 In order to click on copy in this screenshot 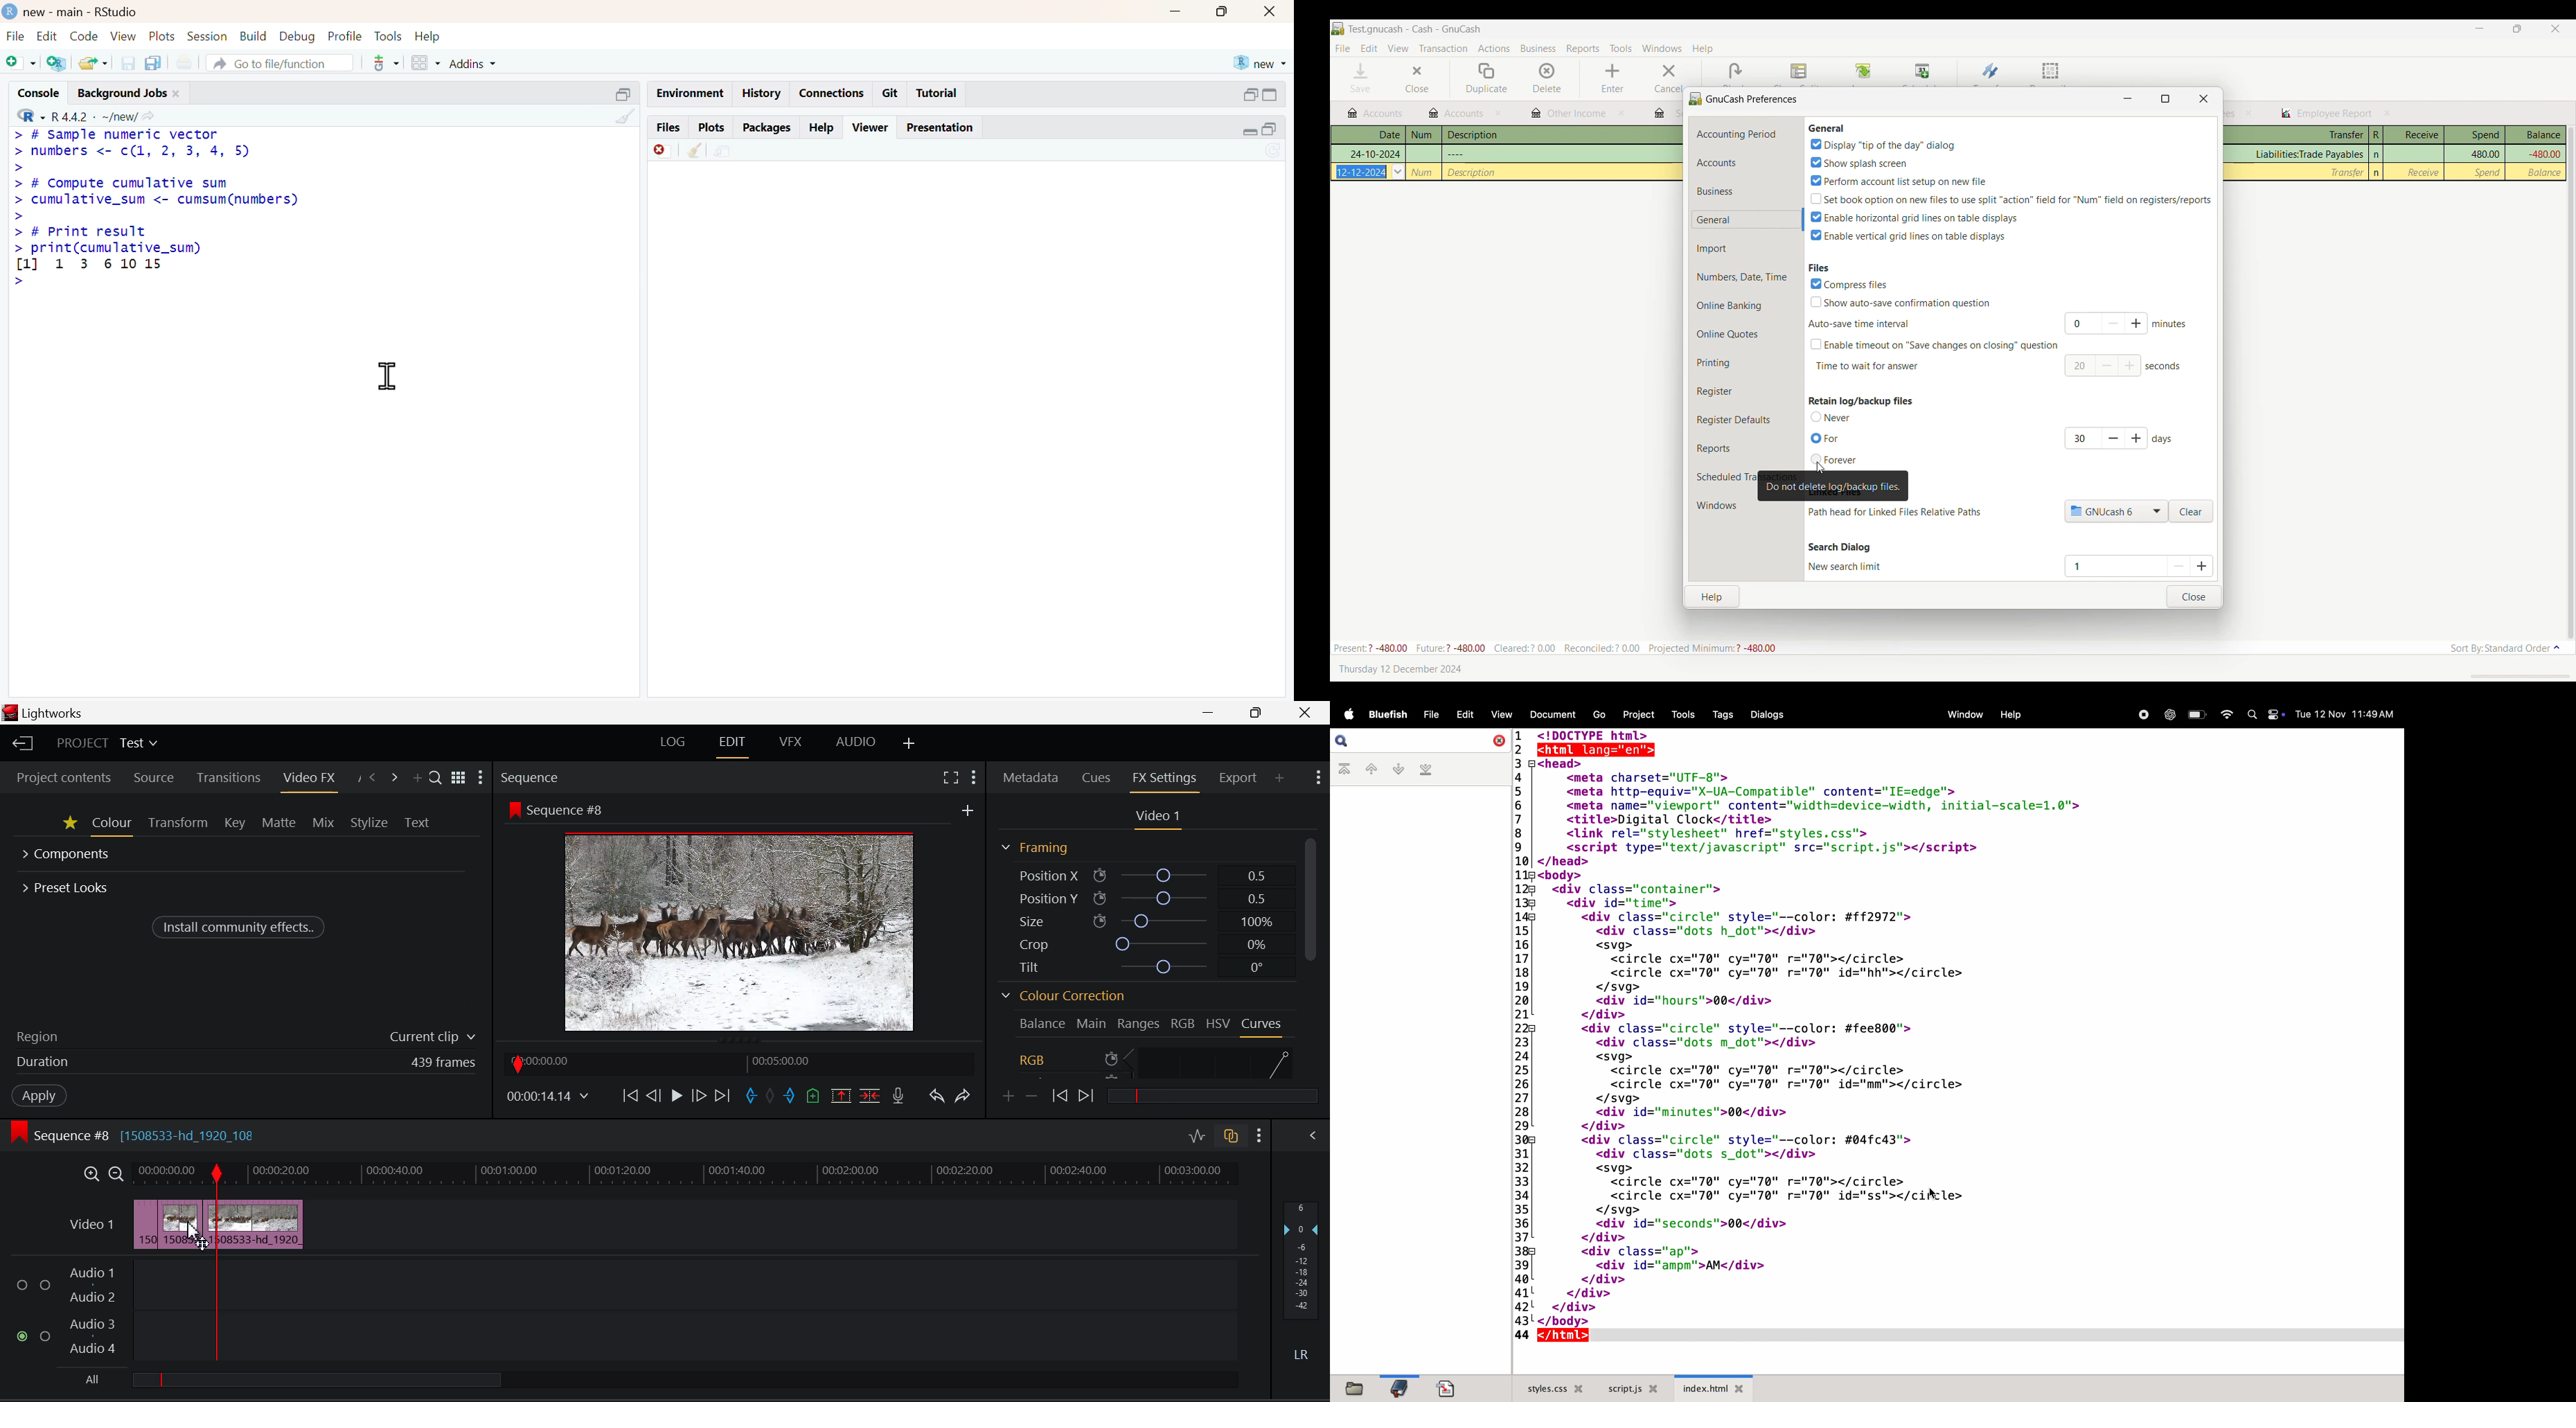, I will do `click(153, 63)`.